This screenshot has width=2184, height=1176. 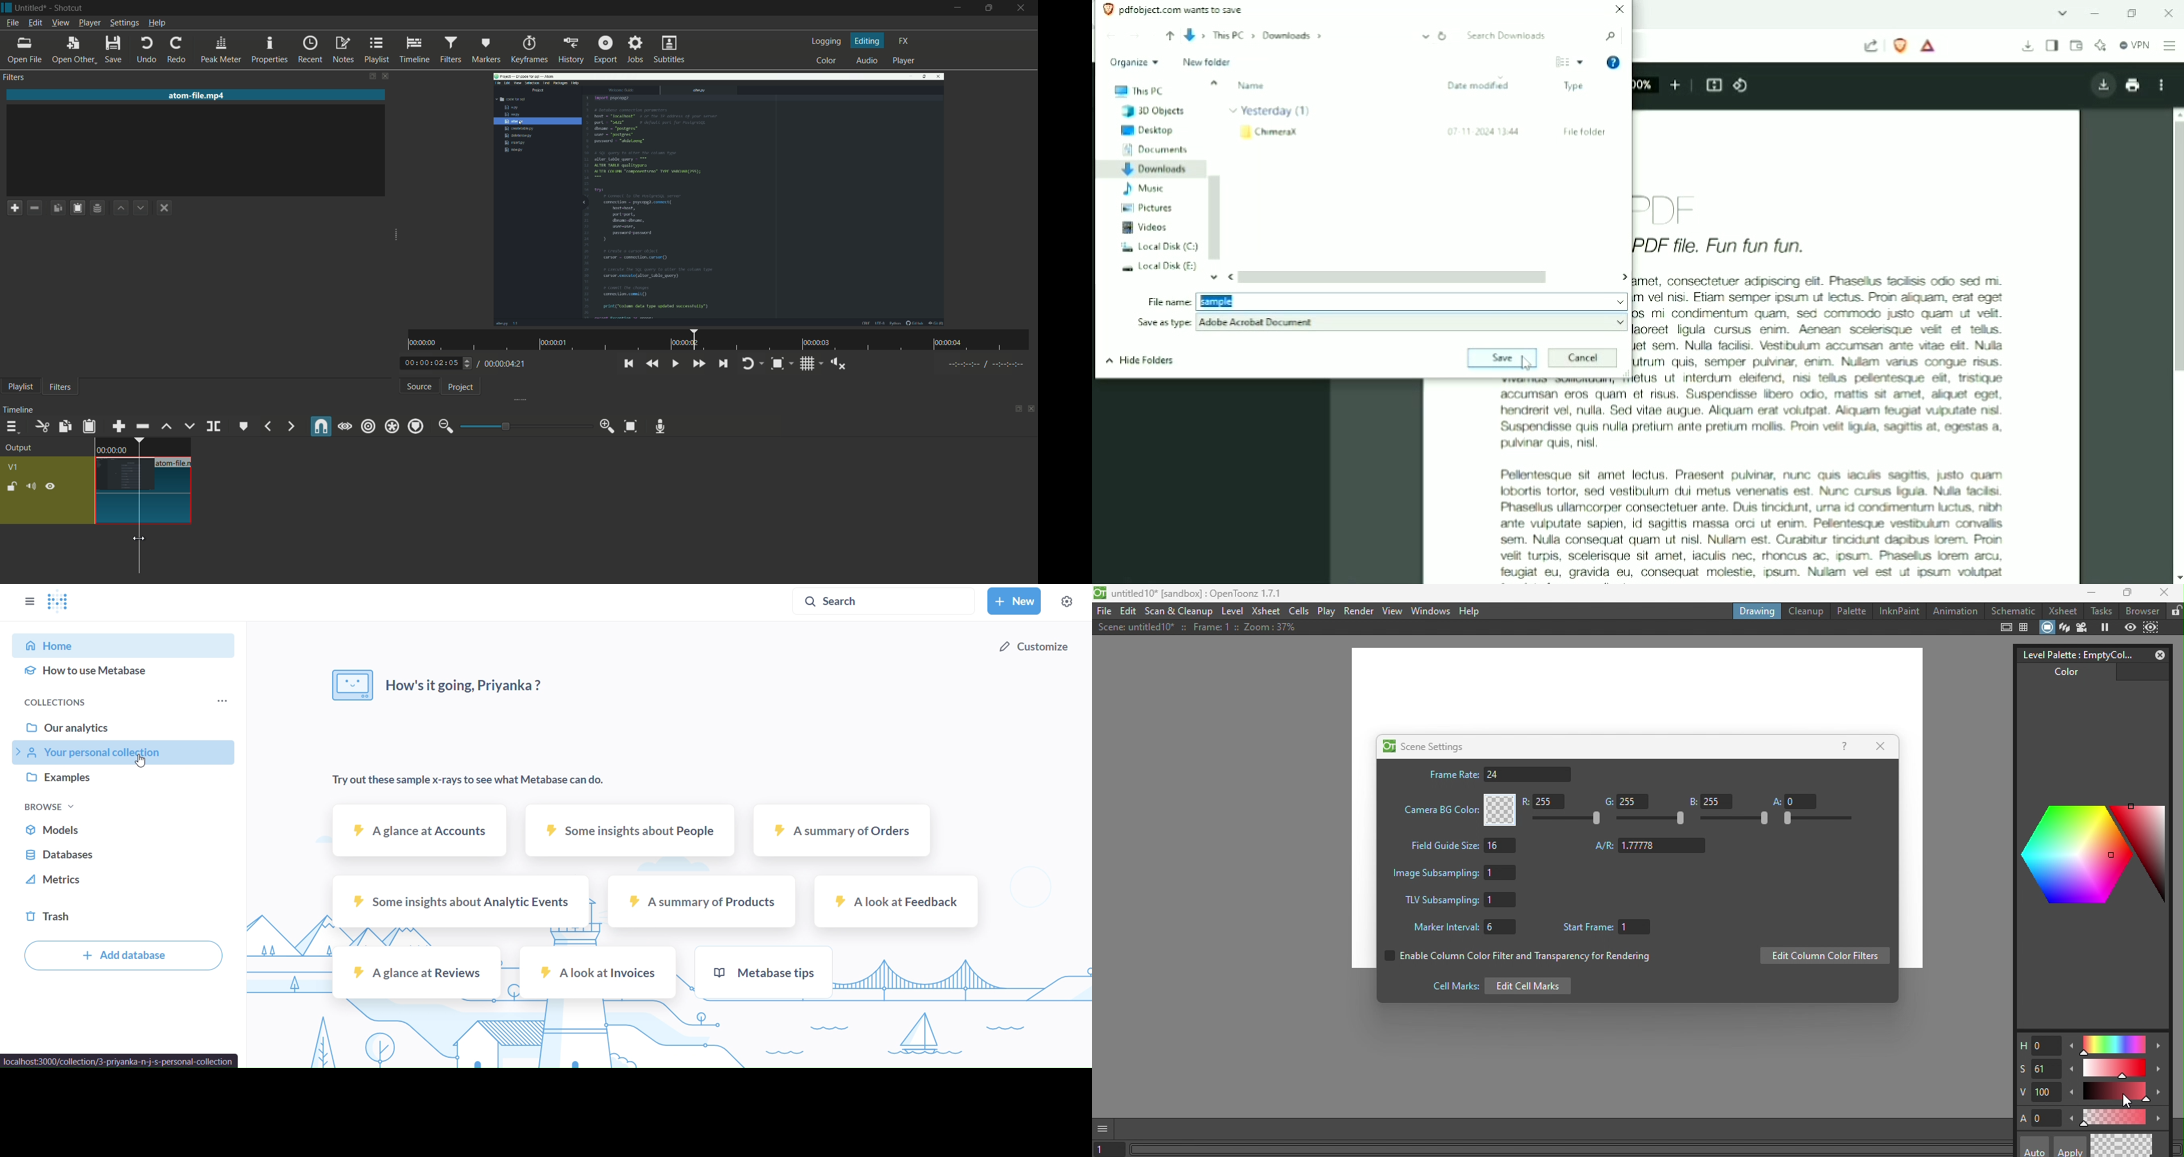 What do you see at coordinates (2038, 1068) in the screenshot?
I see `S` at bounding box center [2038, 1068].